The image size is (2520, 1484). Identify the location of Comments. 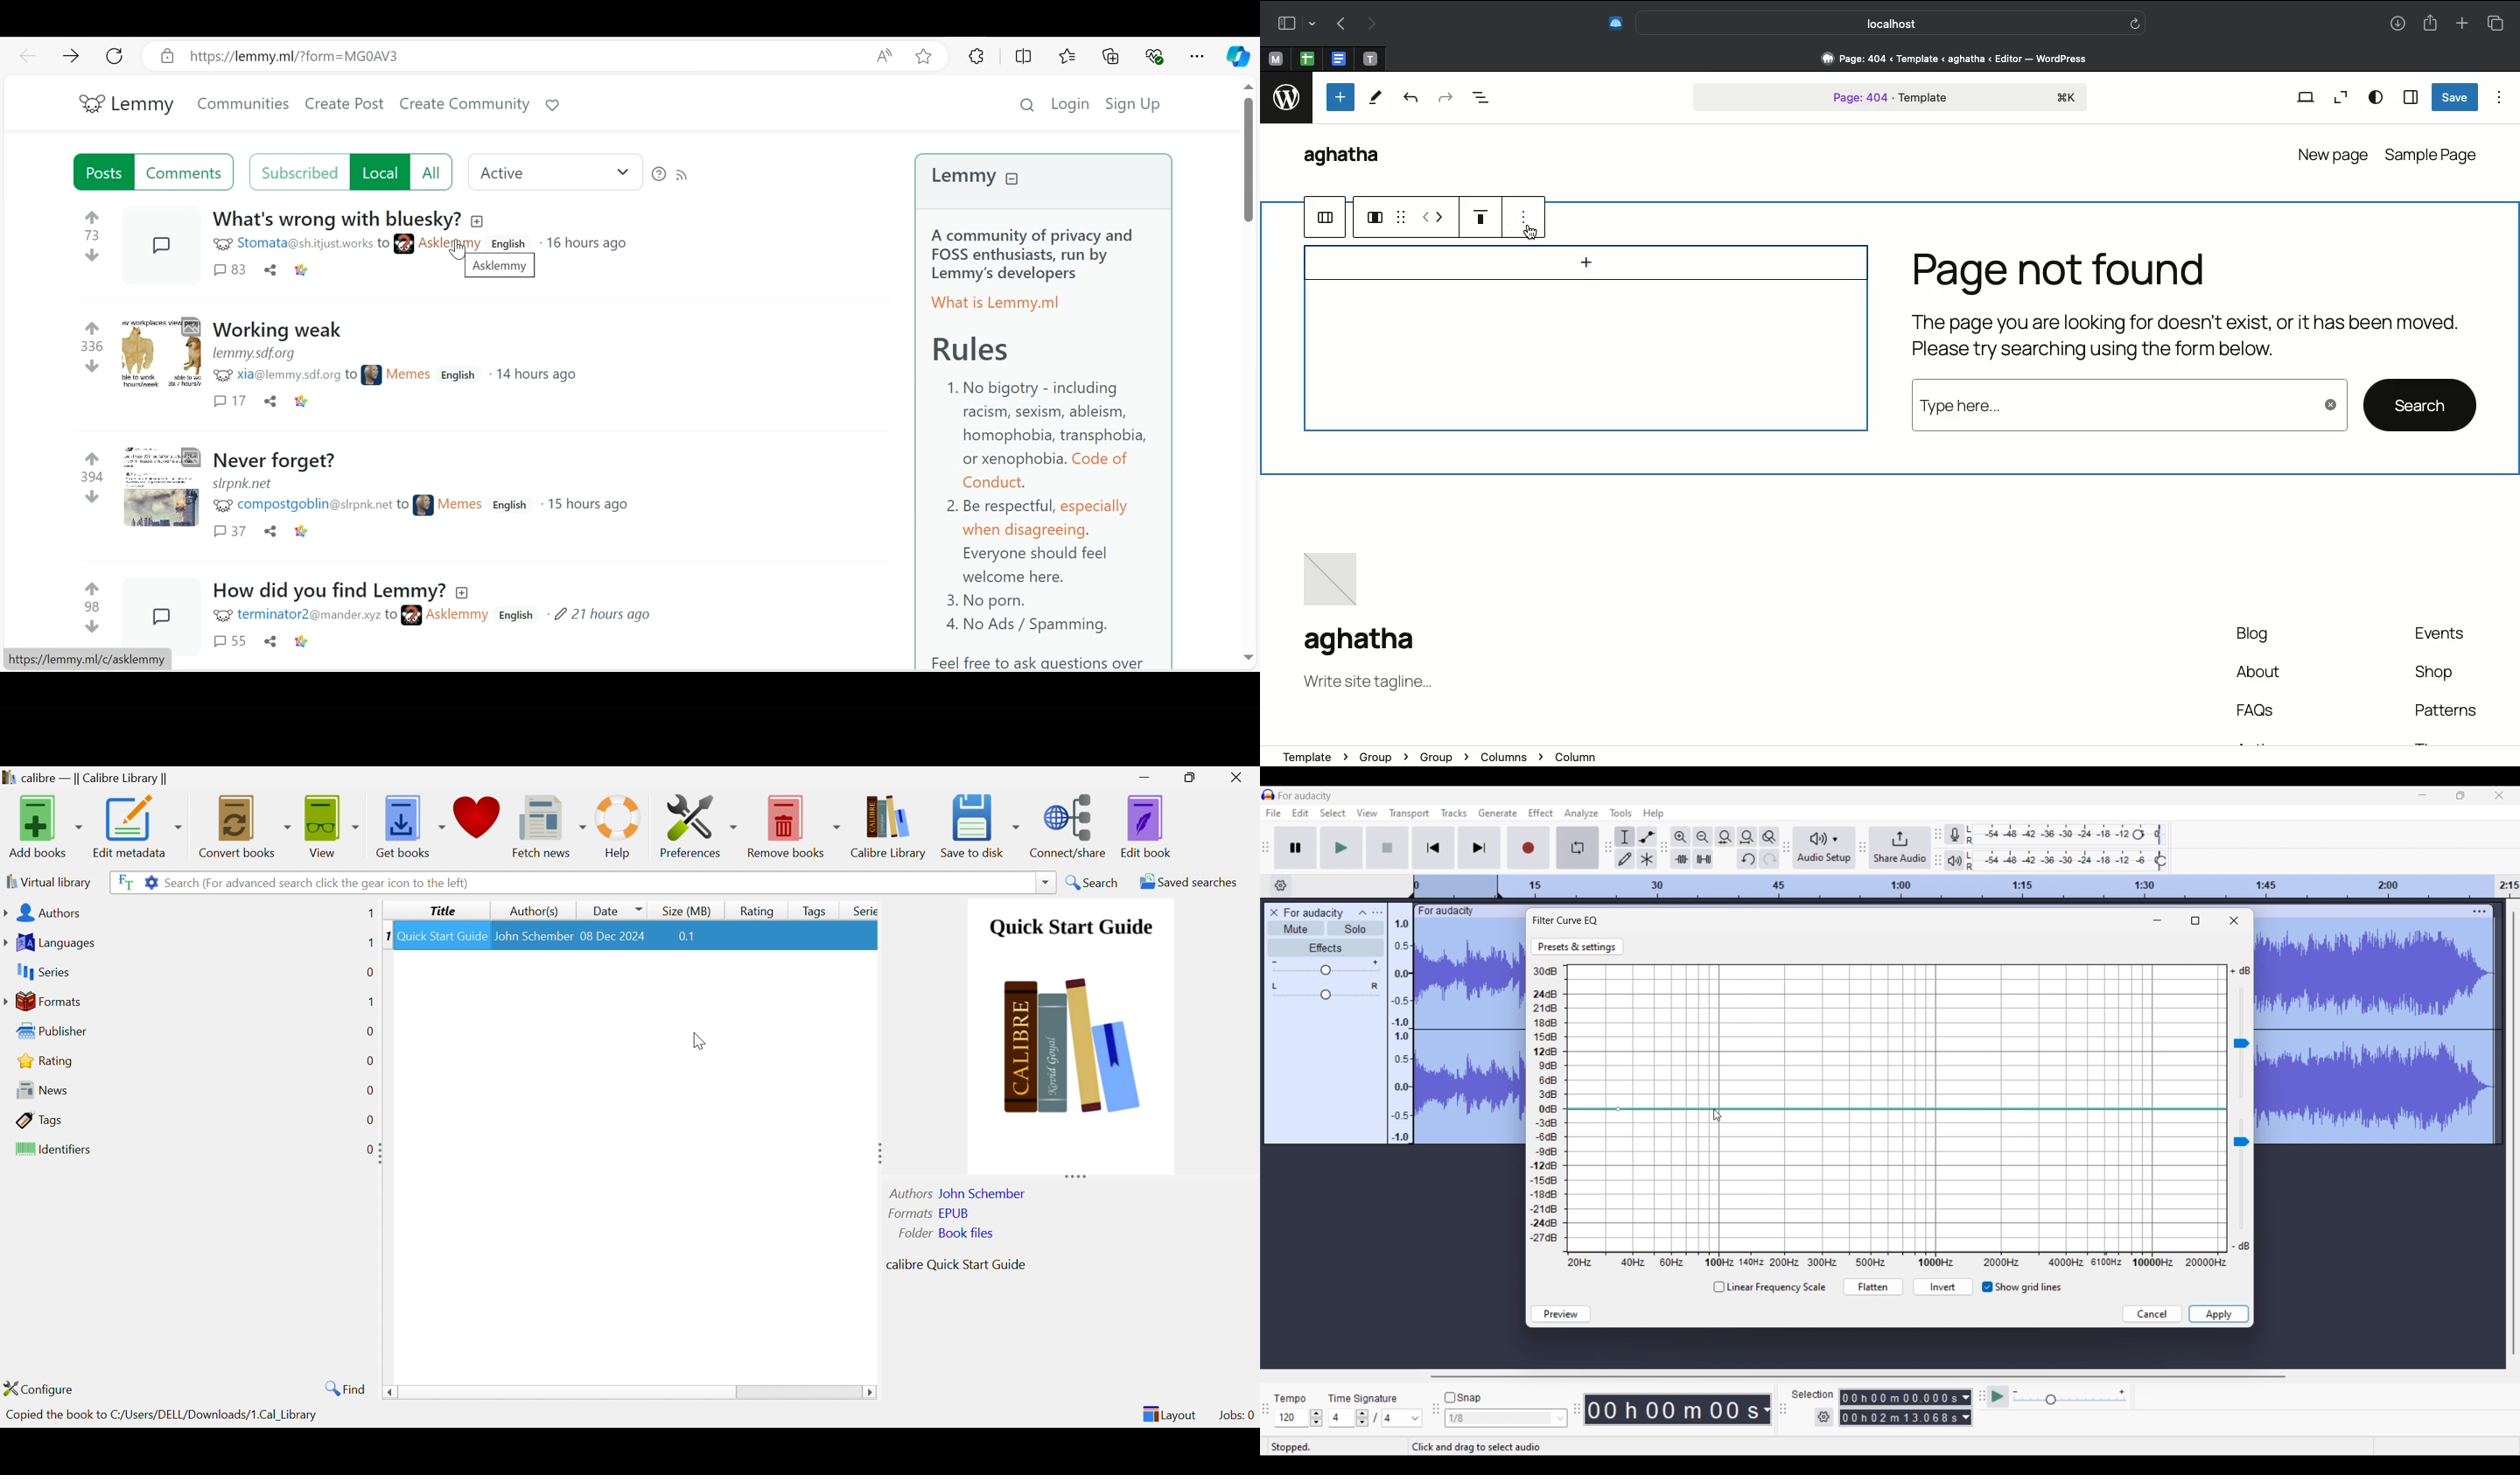
(230, 532).